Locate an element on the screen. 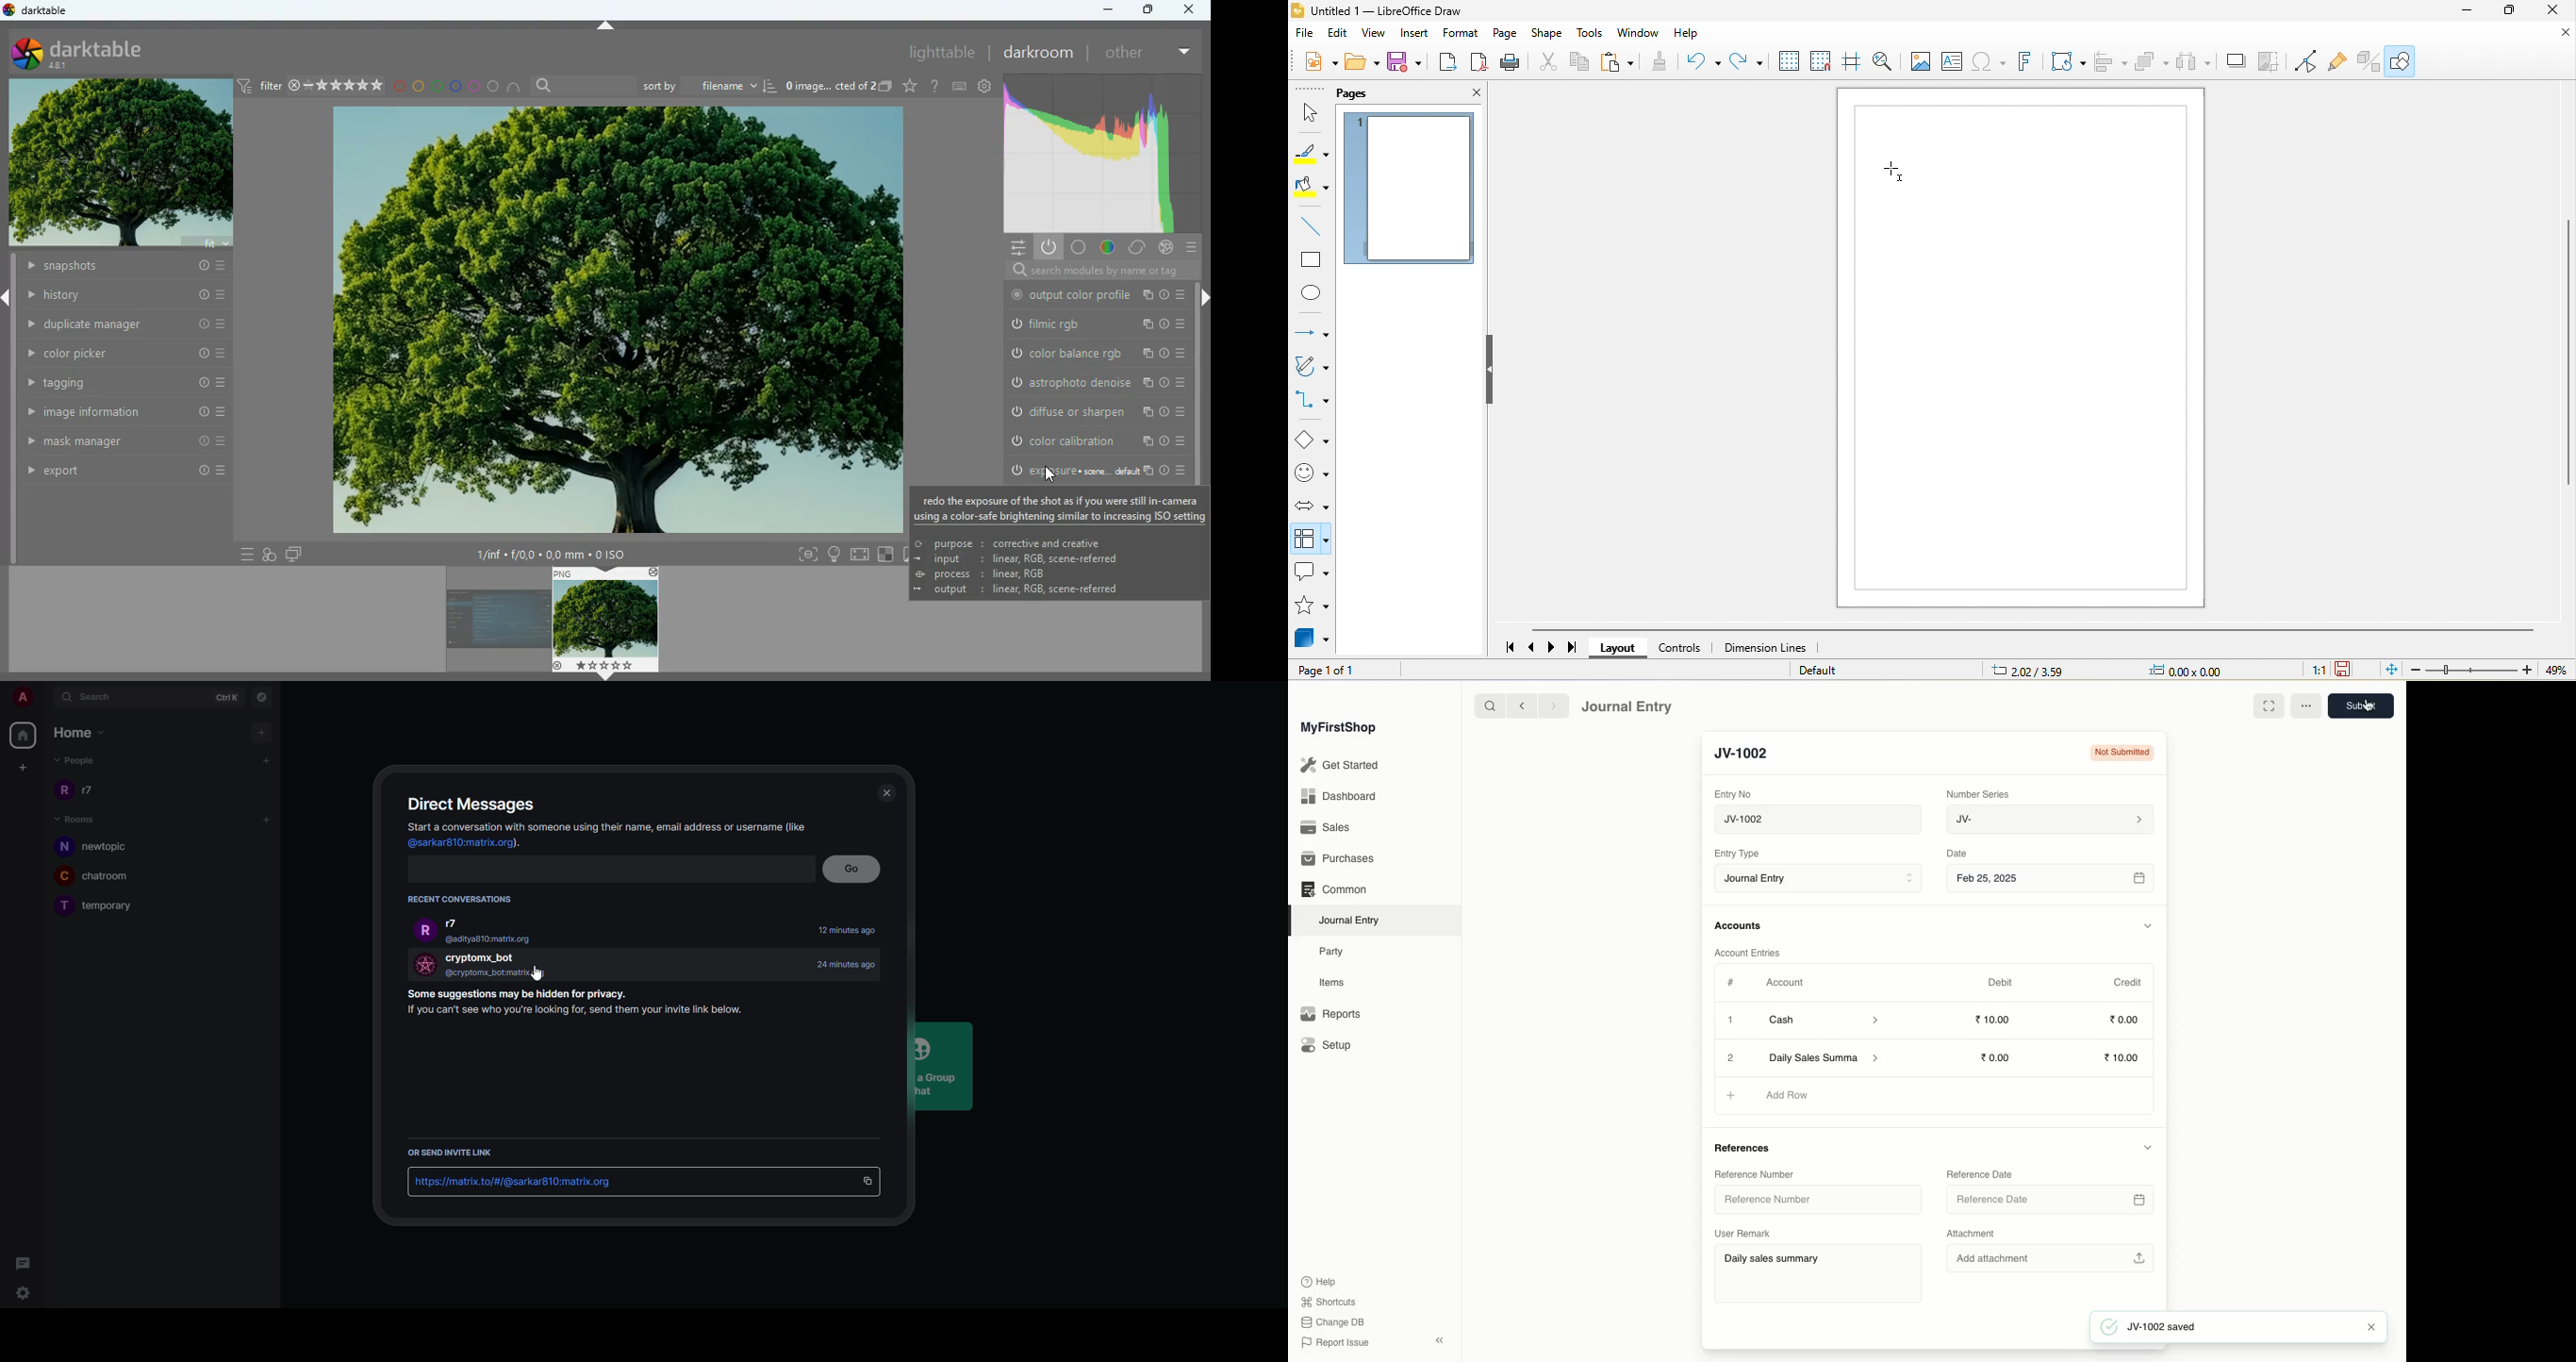  tools is located at coordinates (1593, 36).